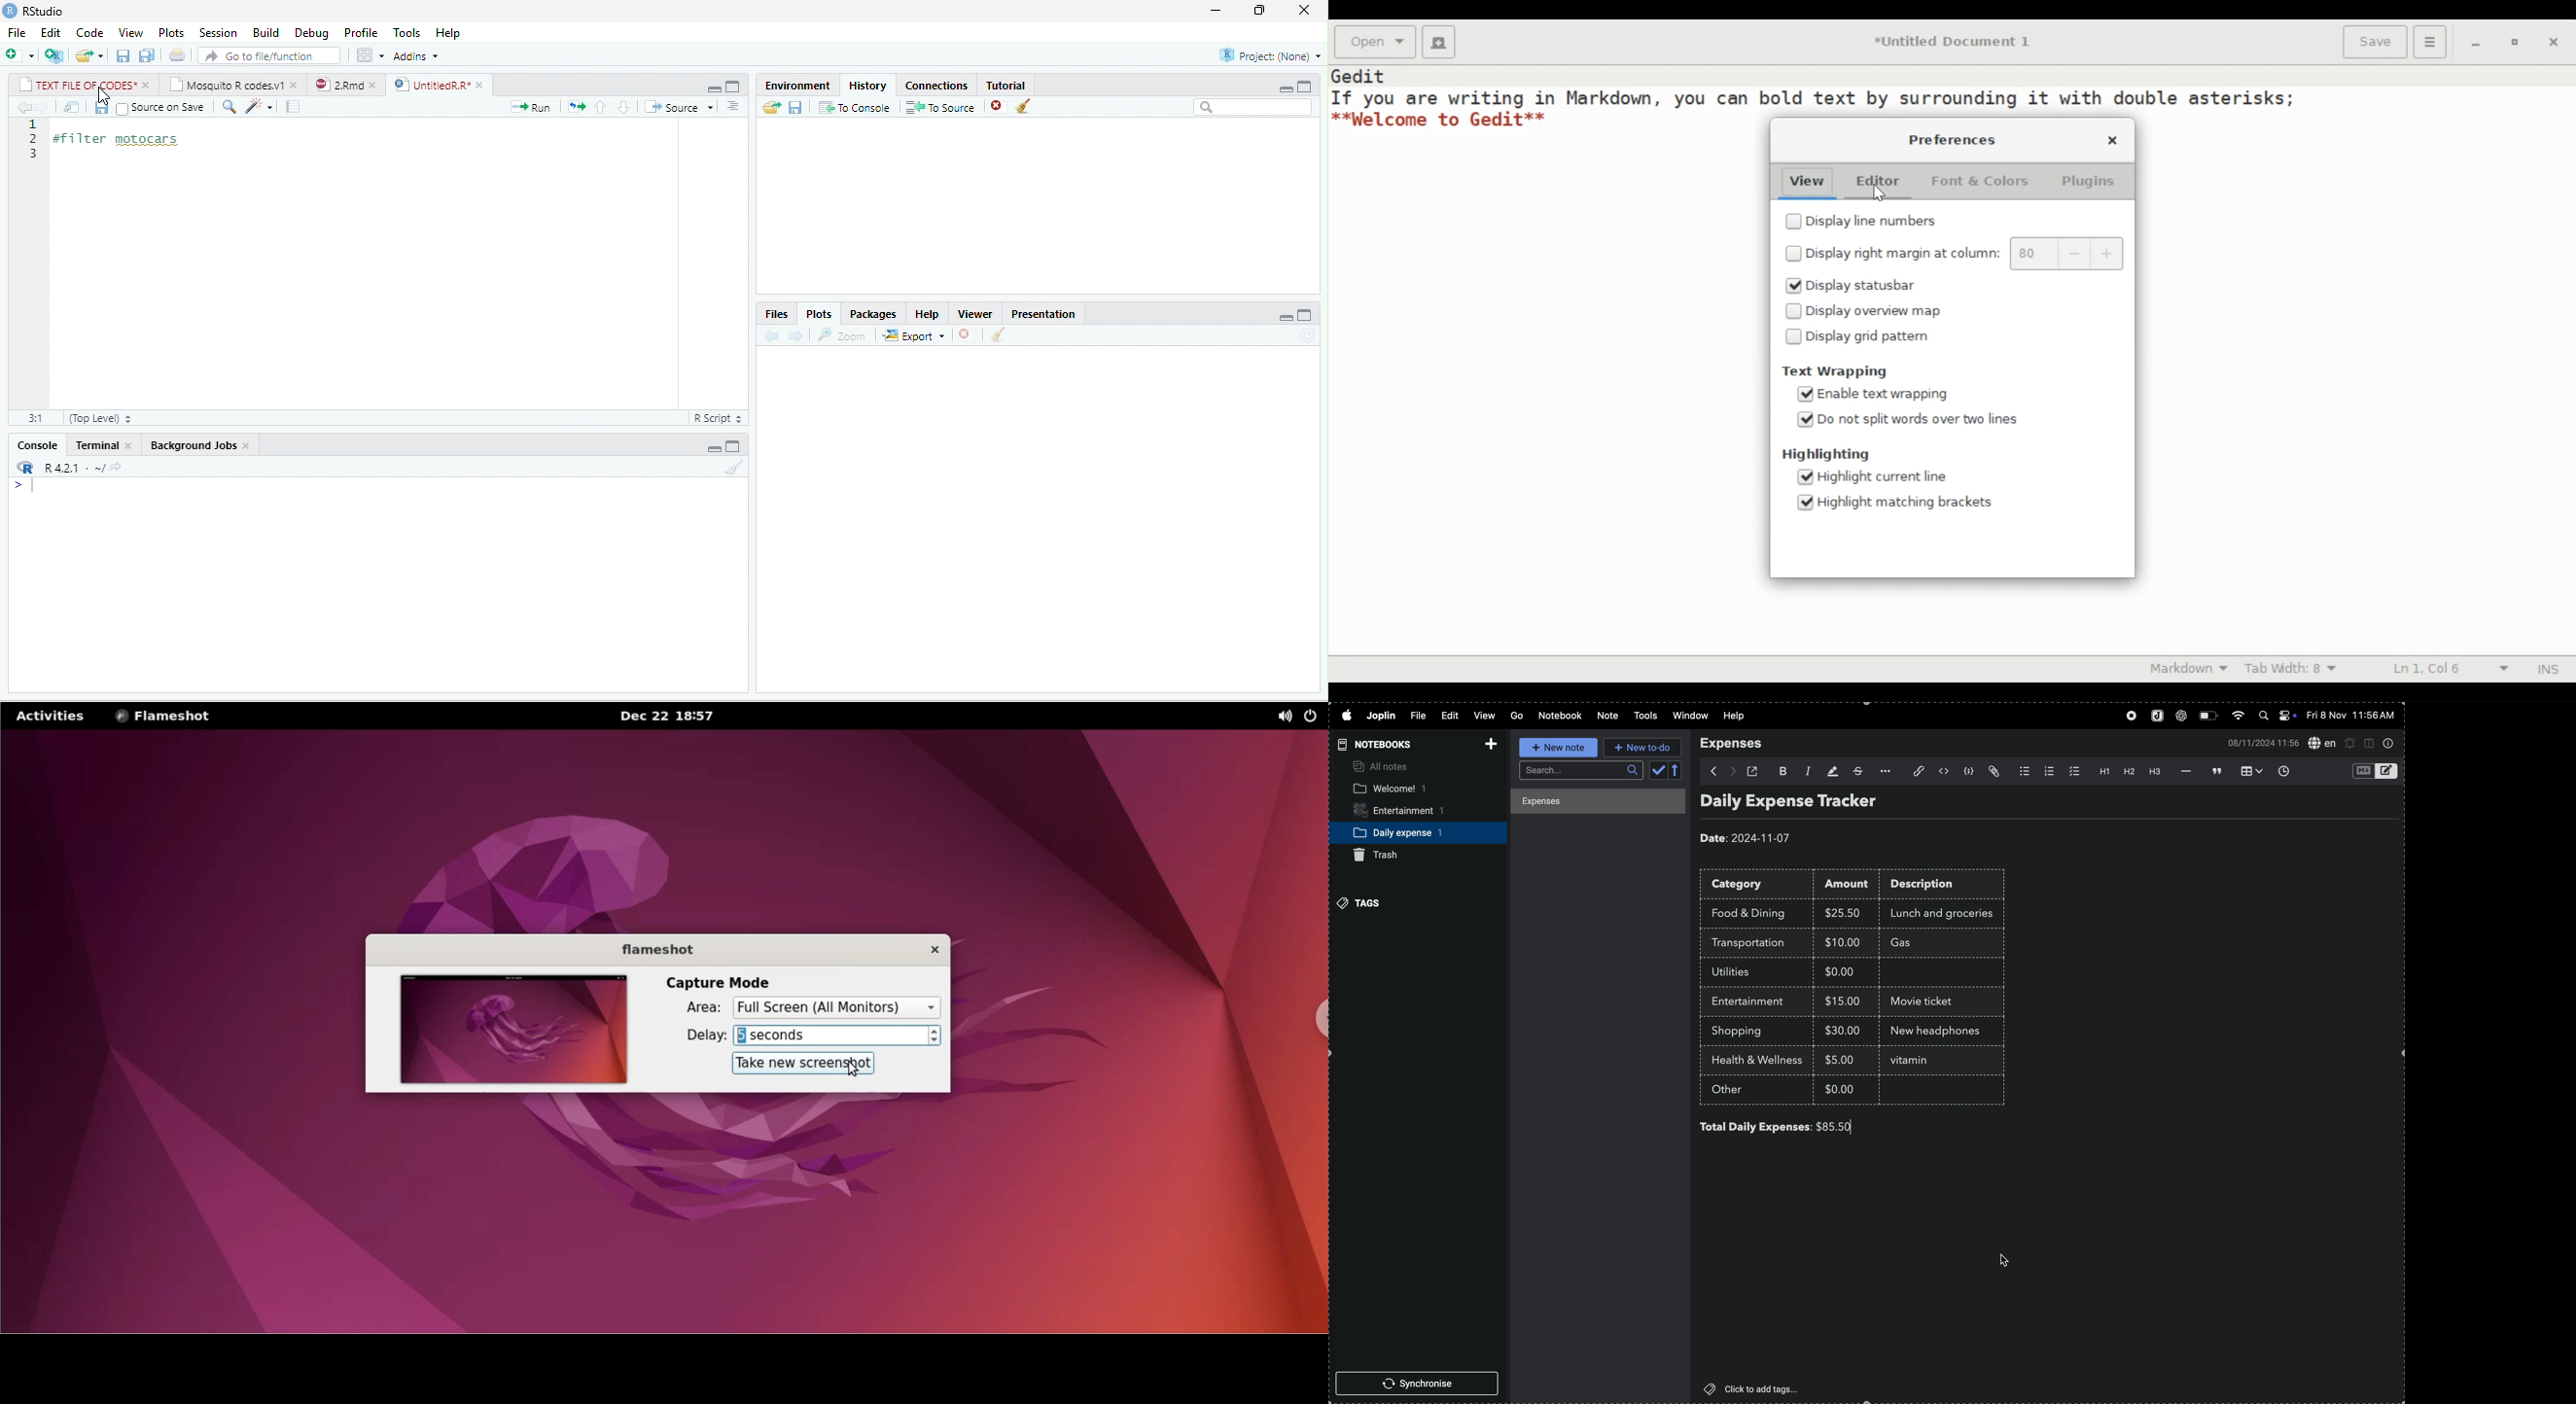 Image resolution: width=2576 pixels, height=1428 pixels. I want to click on Plugins, so click(2087, 181).